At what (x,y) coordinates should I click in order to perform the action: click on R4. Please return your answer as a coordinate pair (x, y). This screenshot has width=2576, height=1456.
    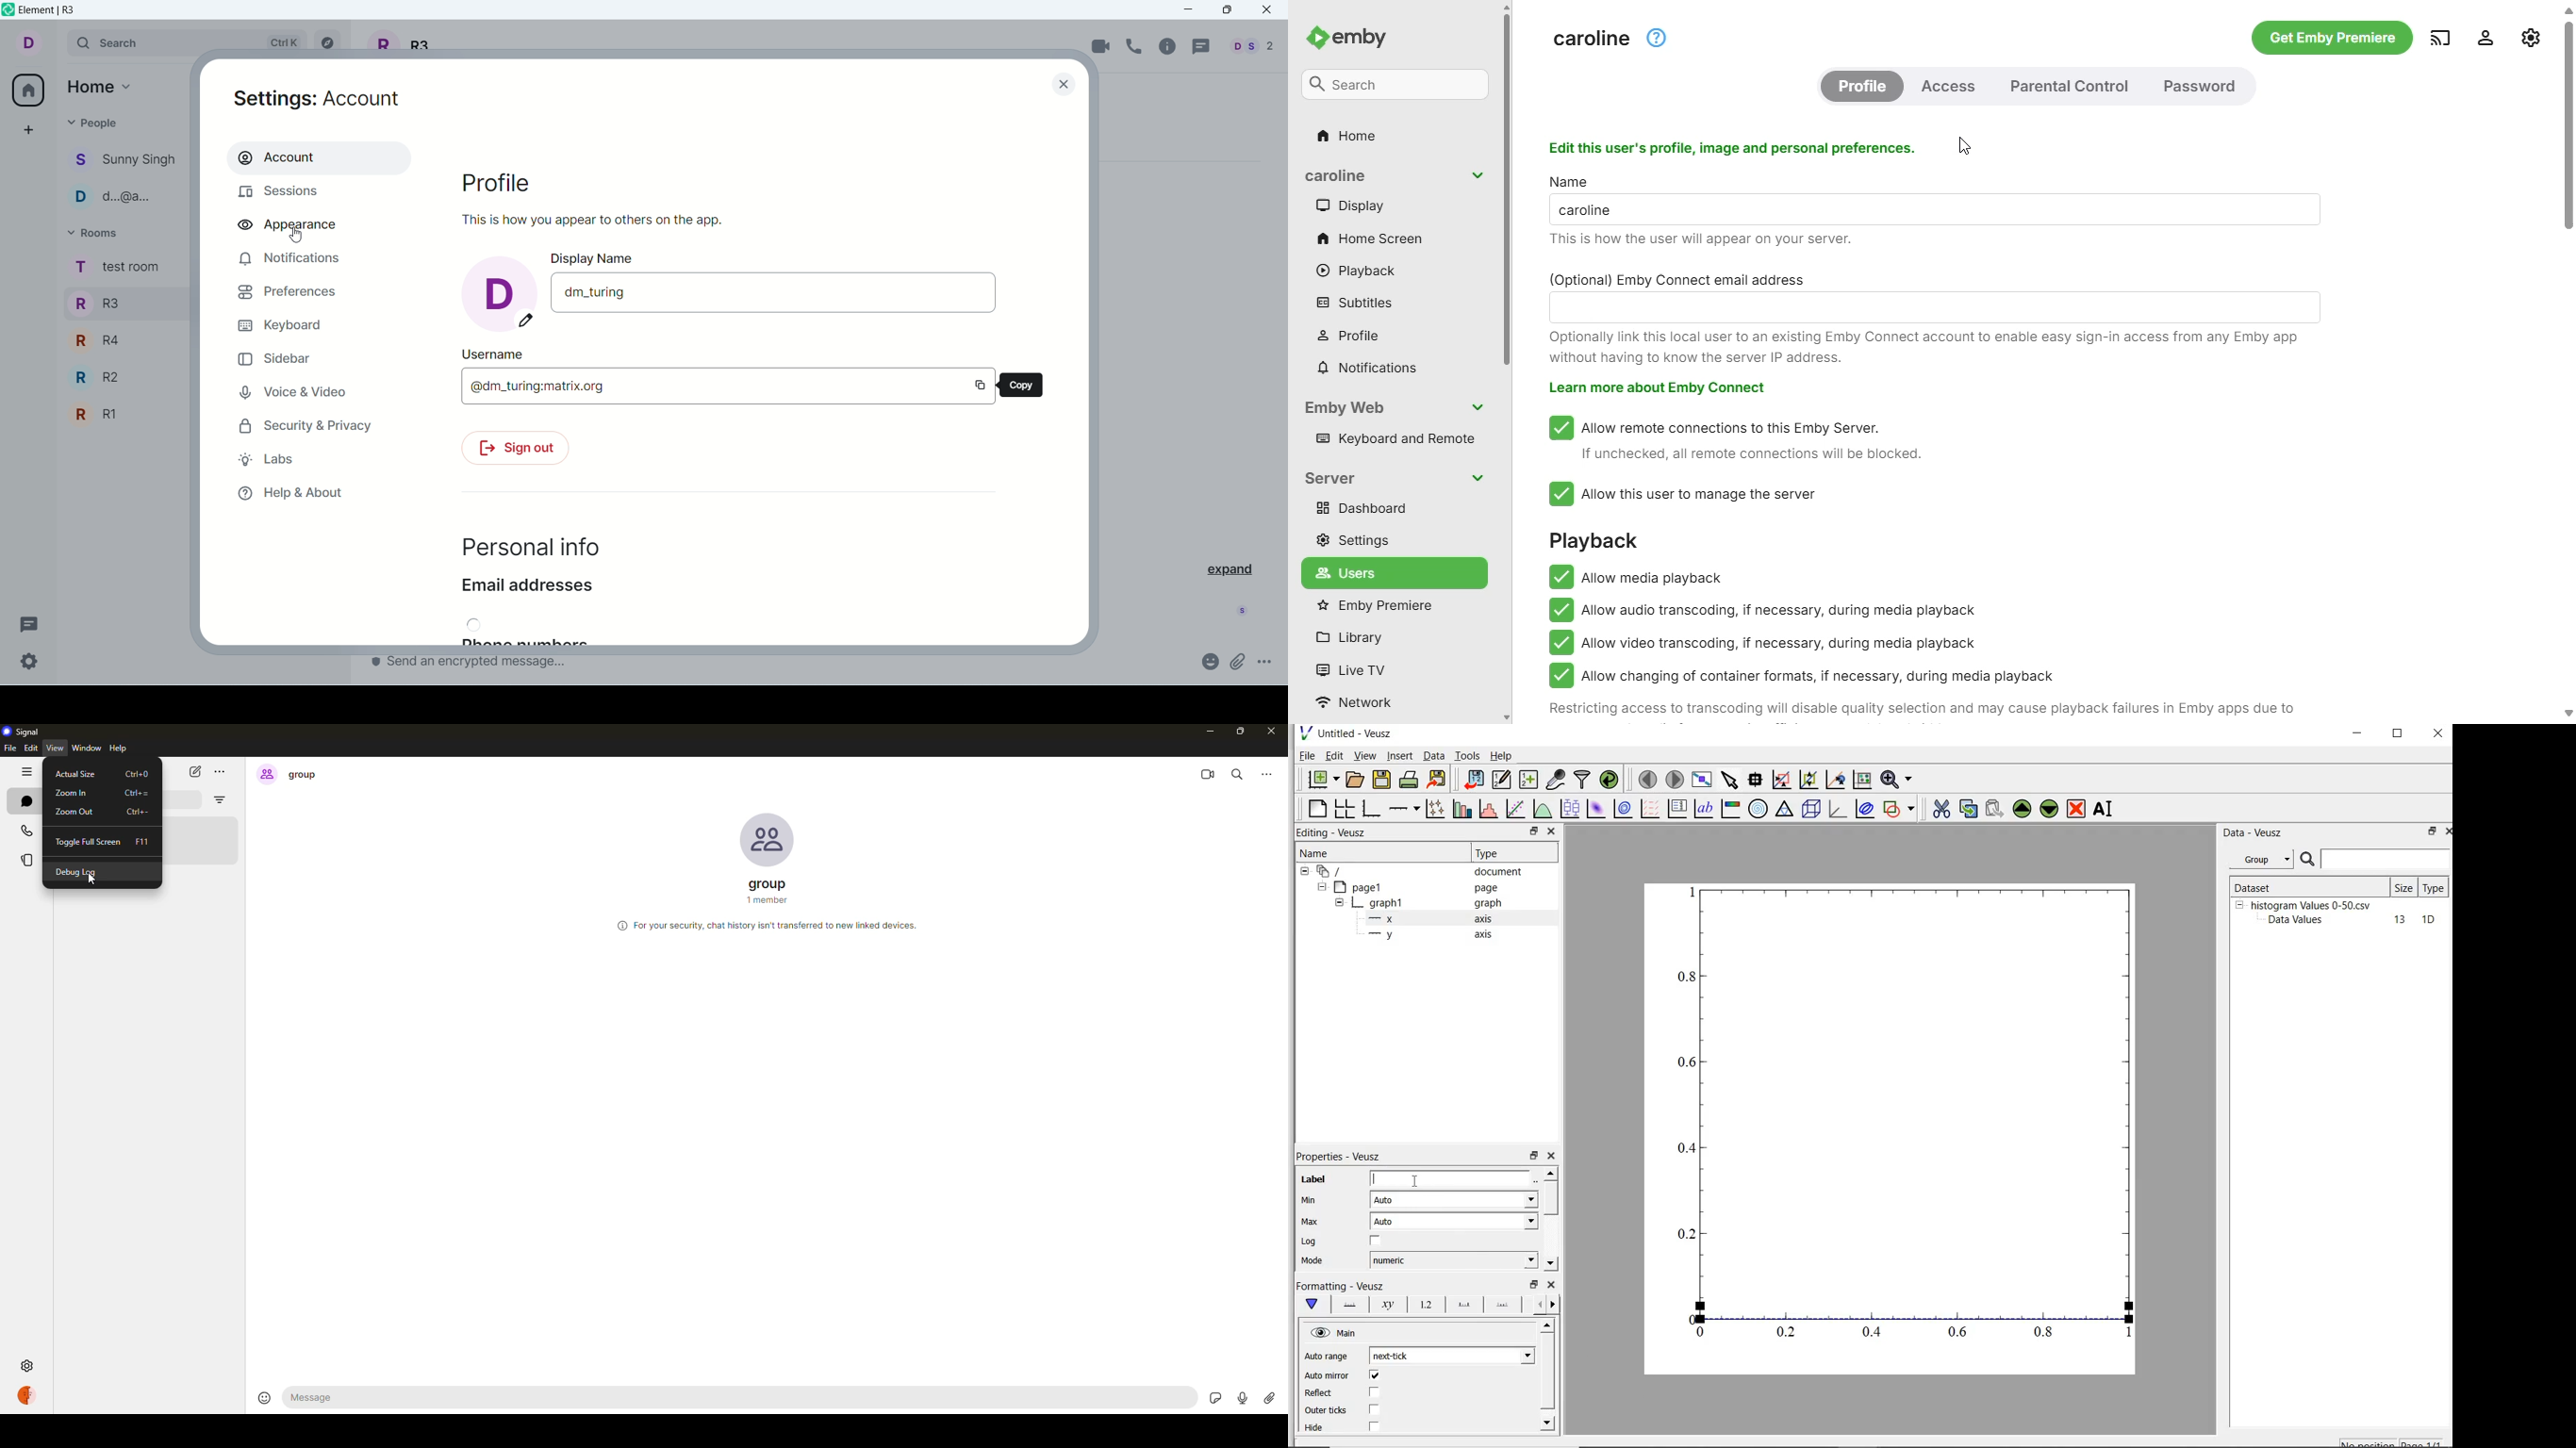
    Looking at the image, I should click on (123, 339).